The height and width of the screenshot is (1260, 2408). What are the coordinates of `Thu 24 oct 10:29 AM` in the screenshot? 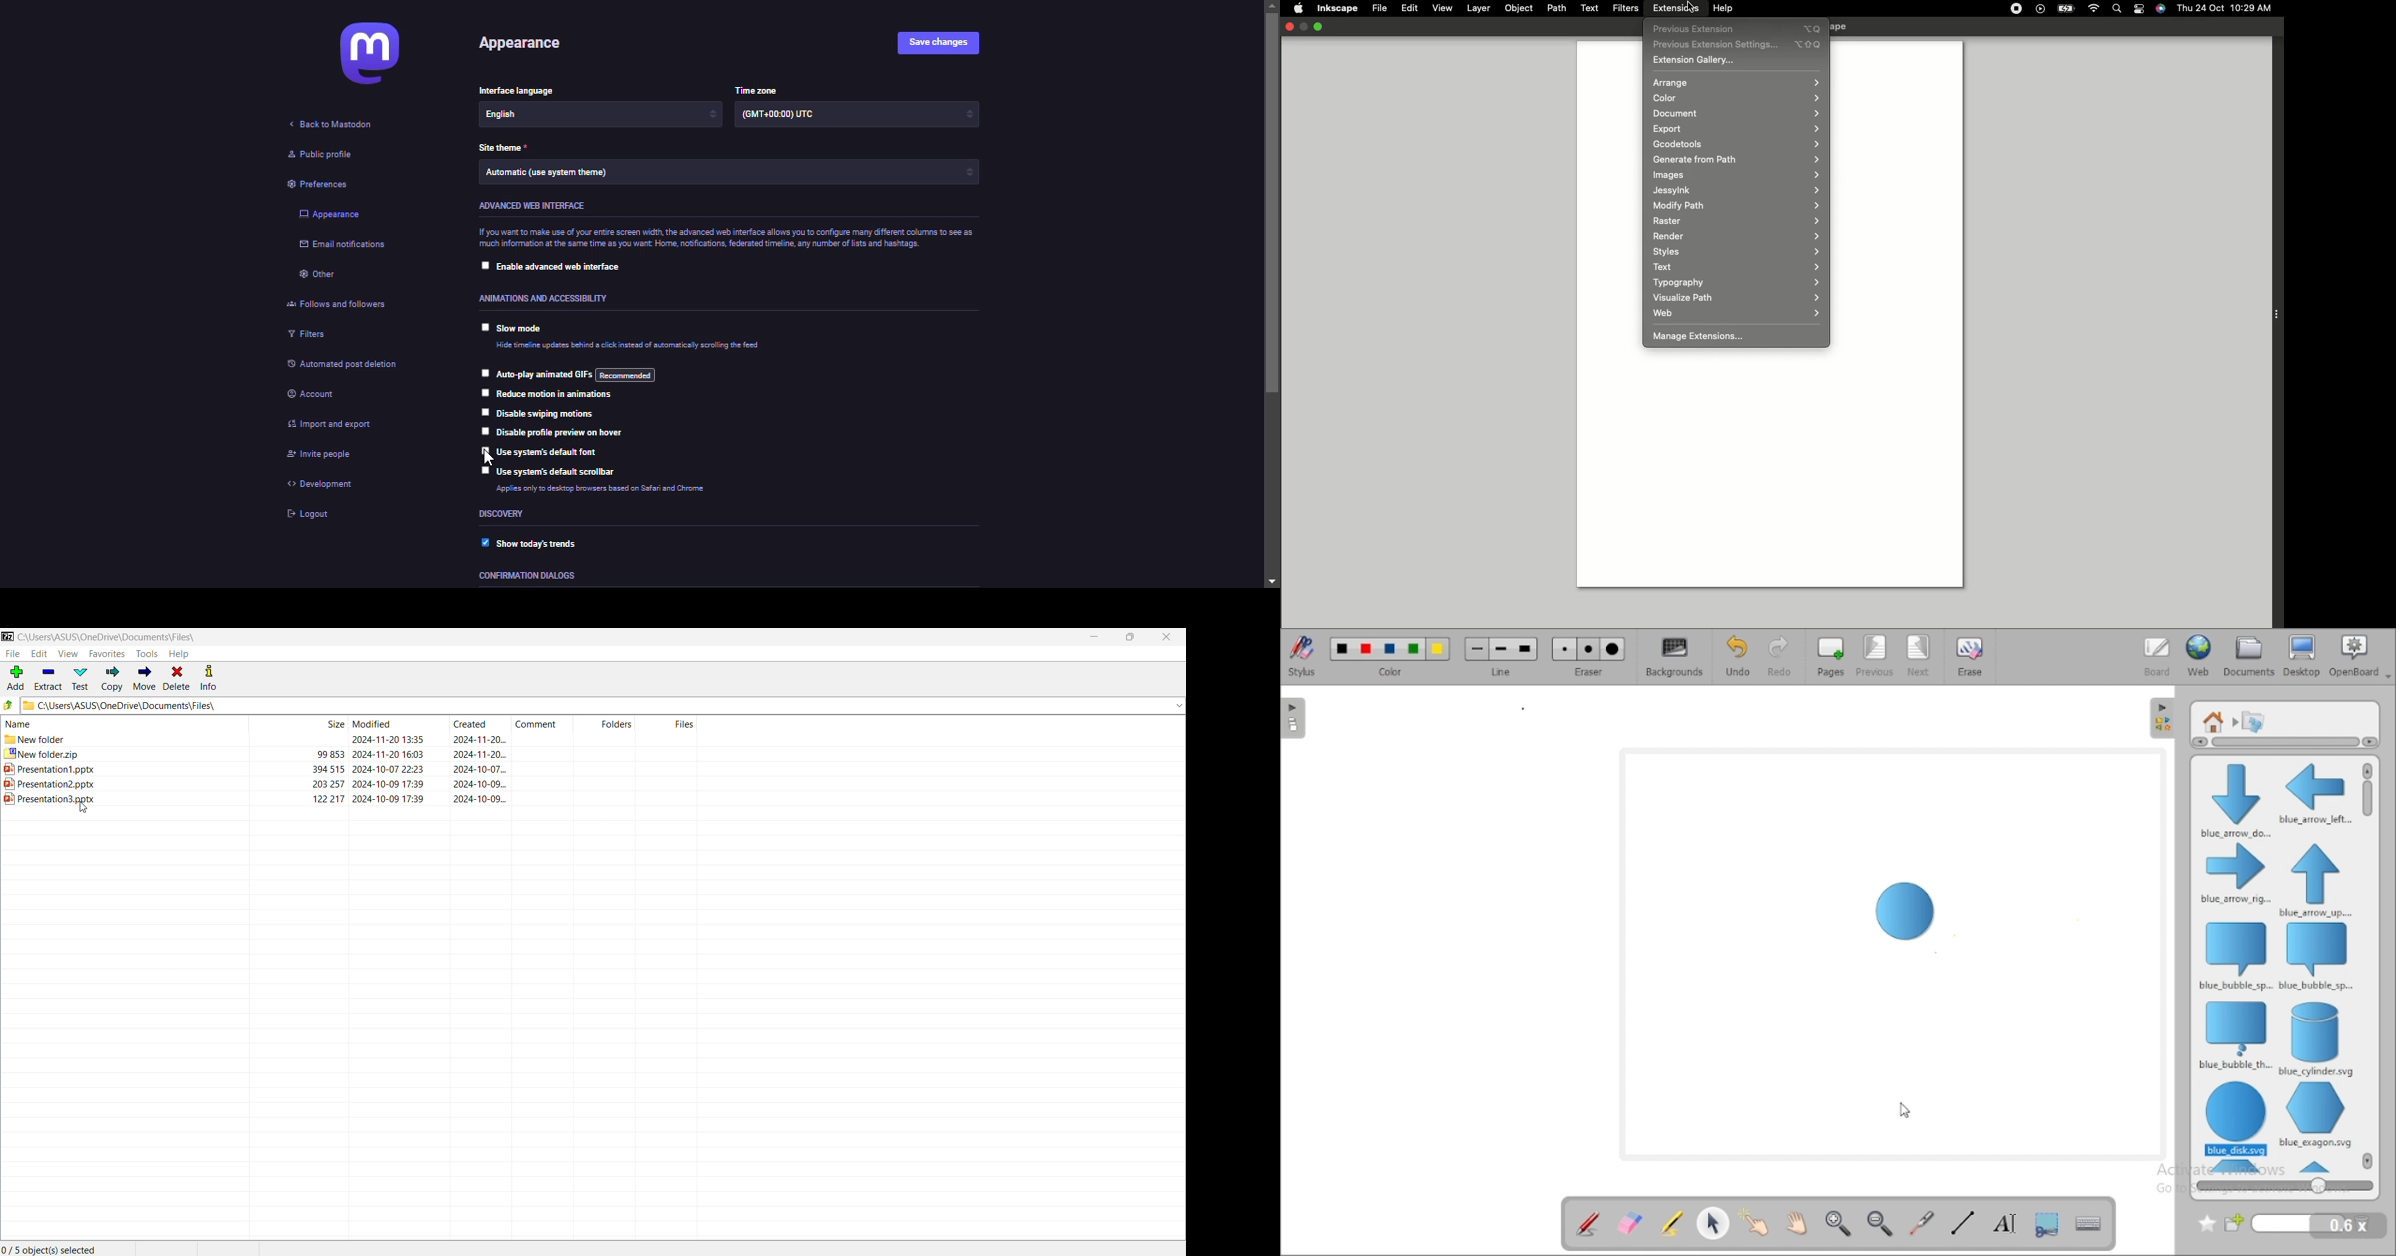 It's located at (2225, 8).